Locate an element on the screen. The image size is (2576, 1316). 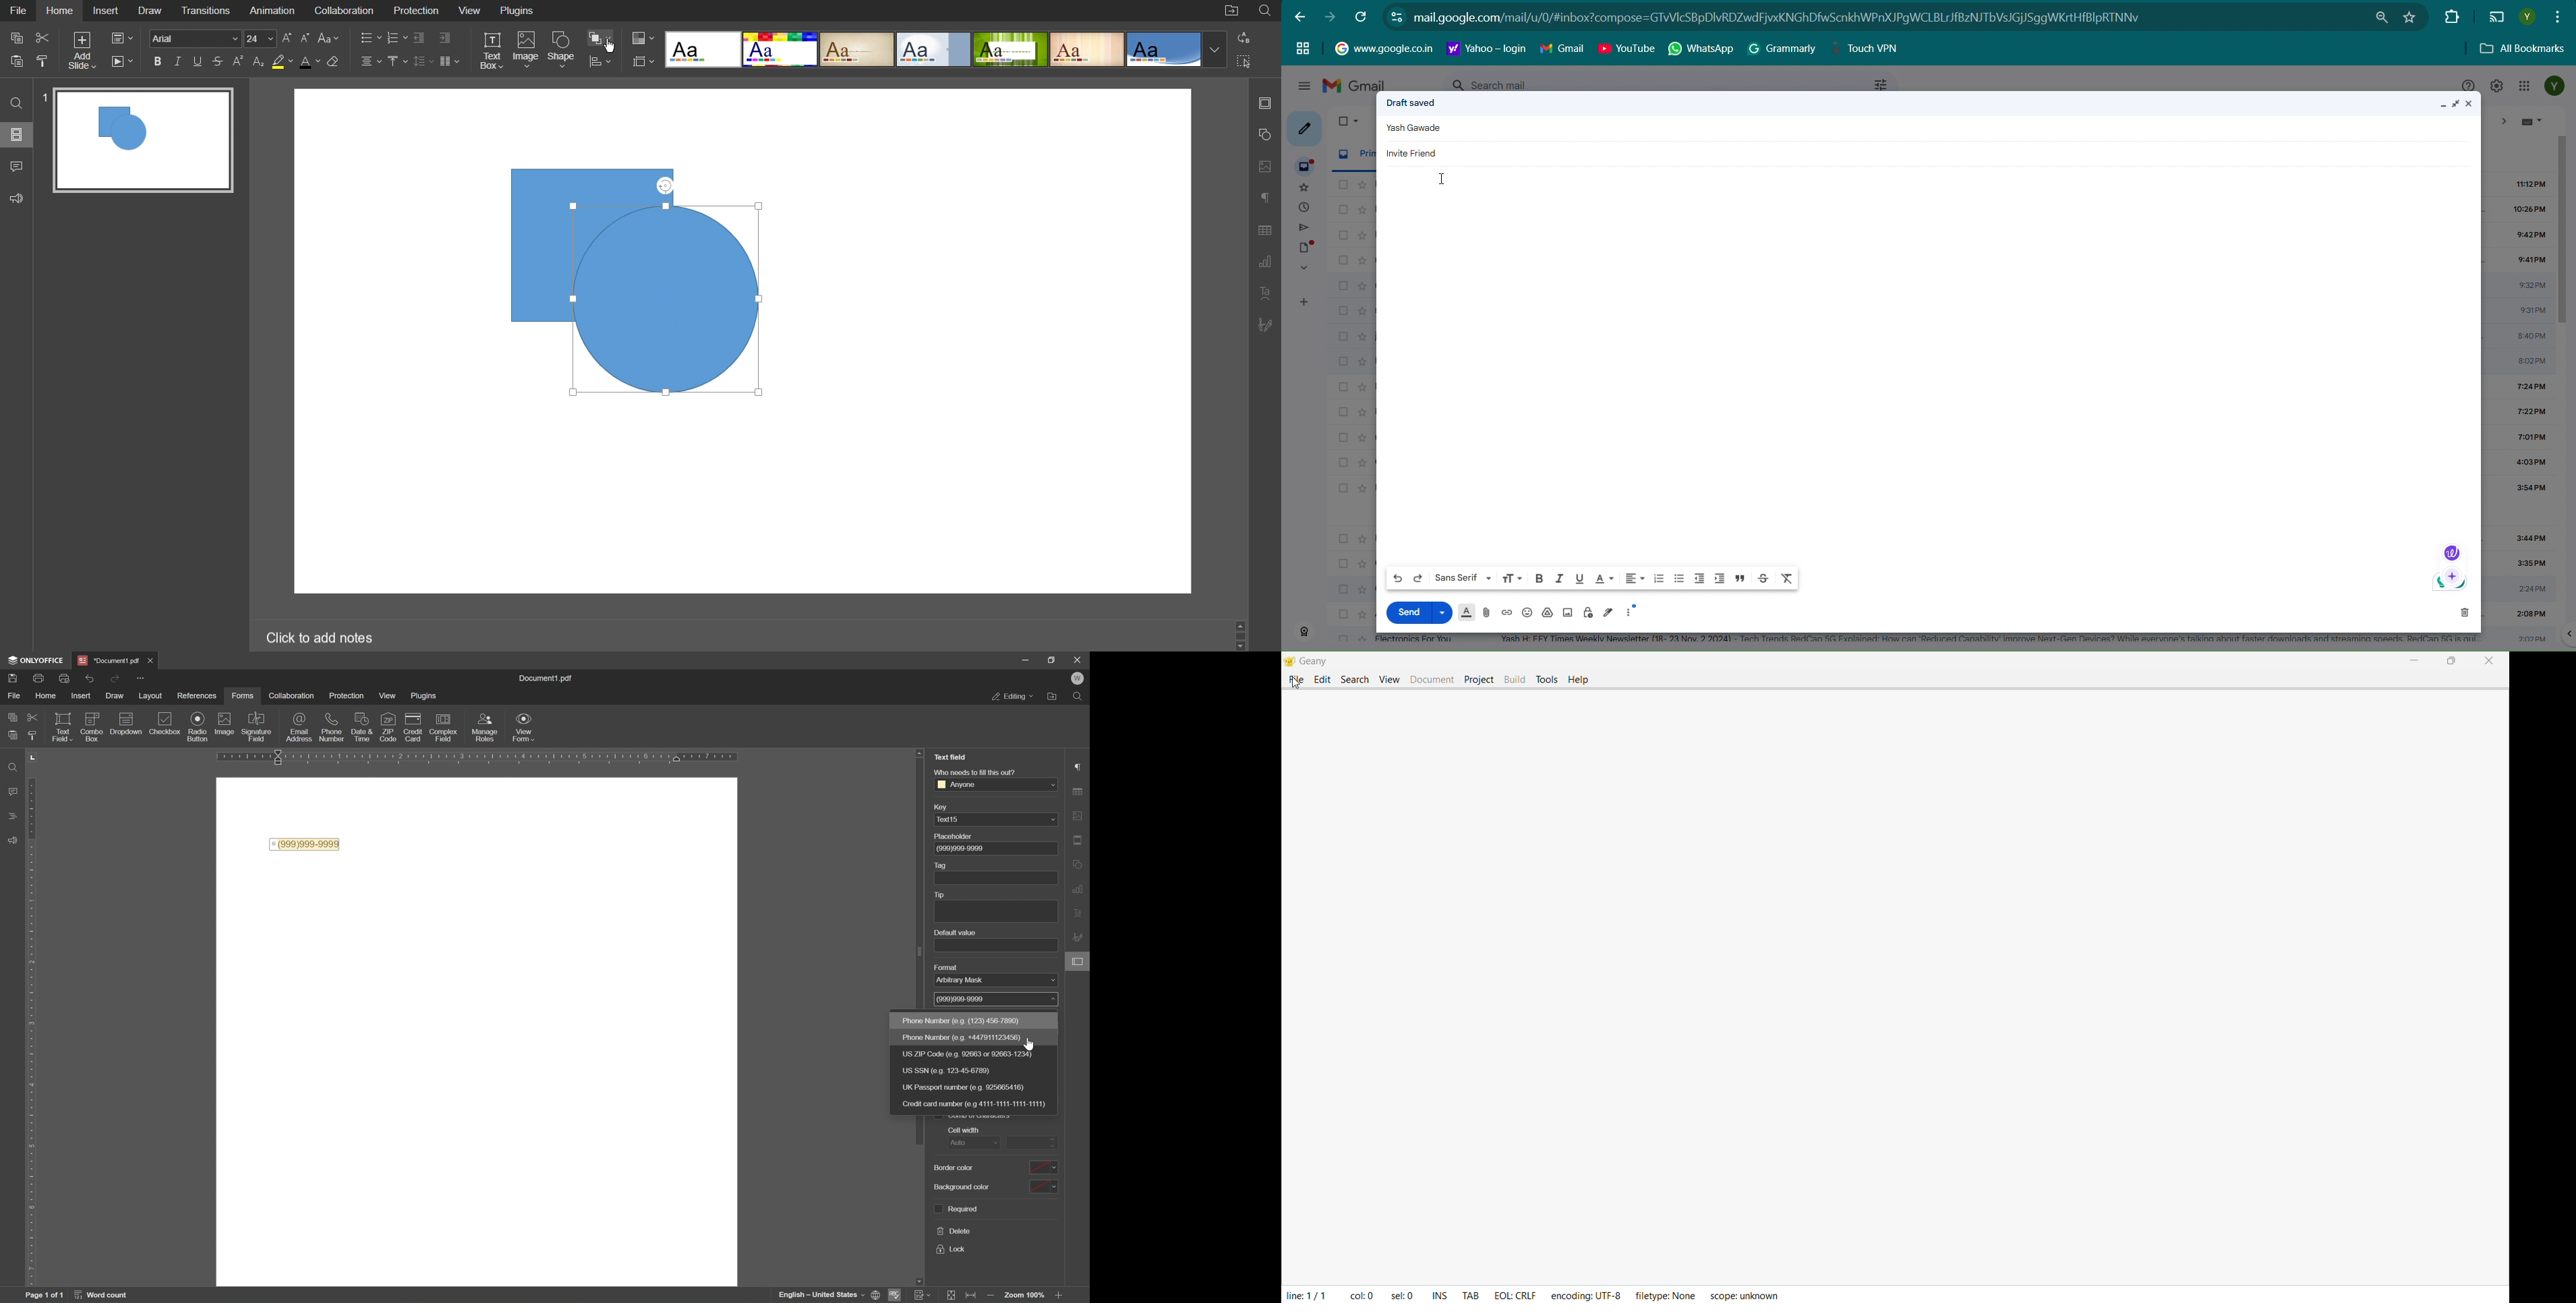
track changes is located at coordinates (921, 1294).